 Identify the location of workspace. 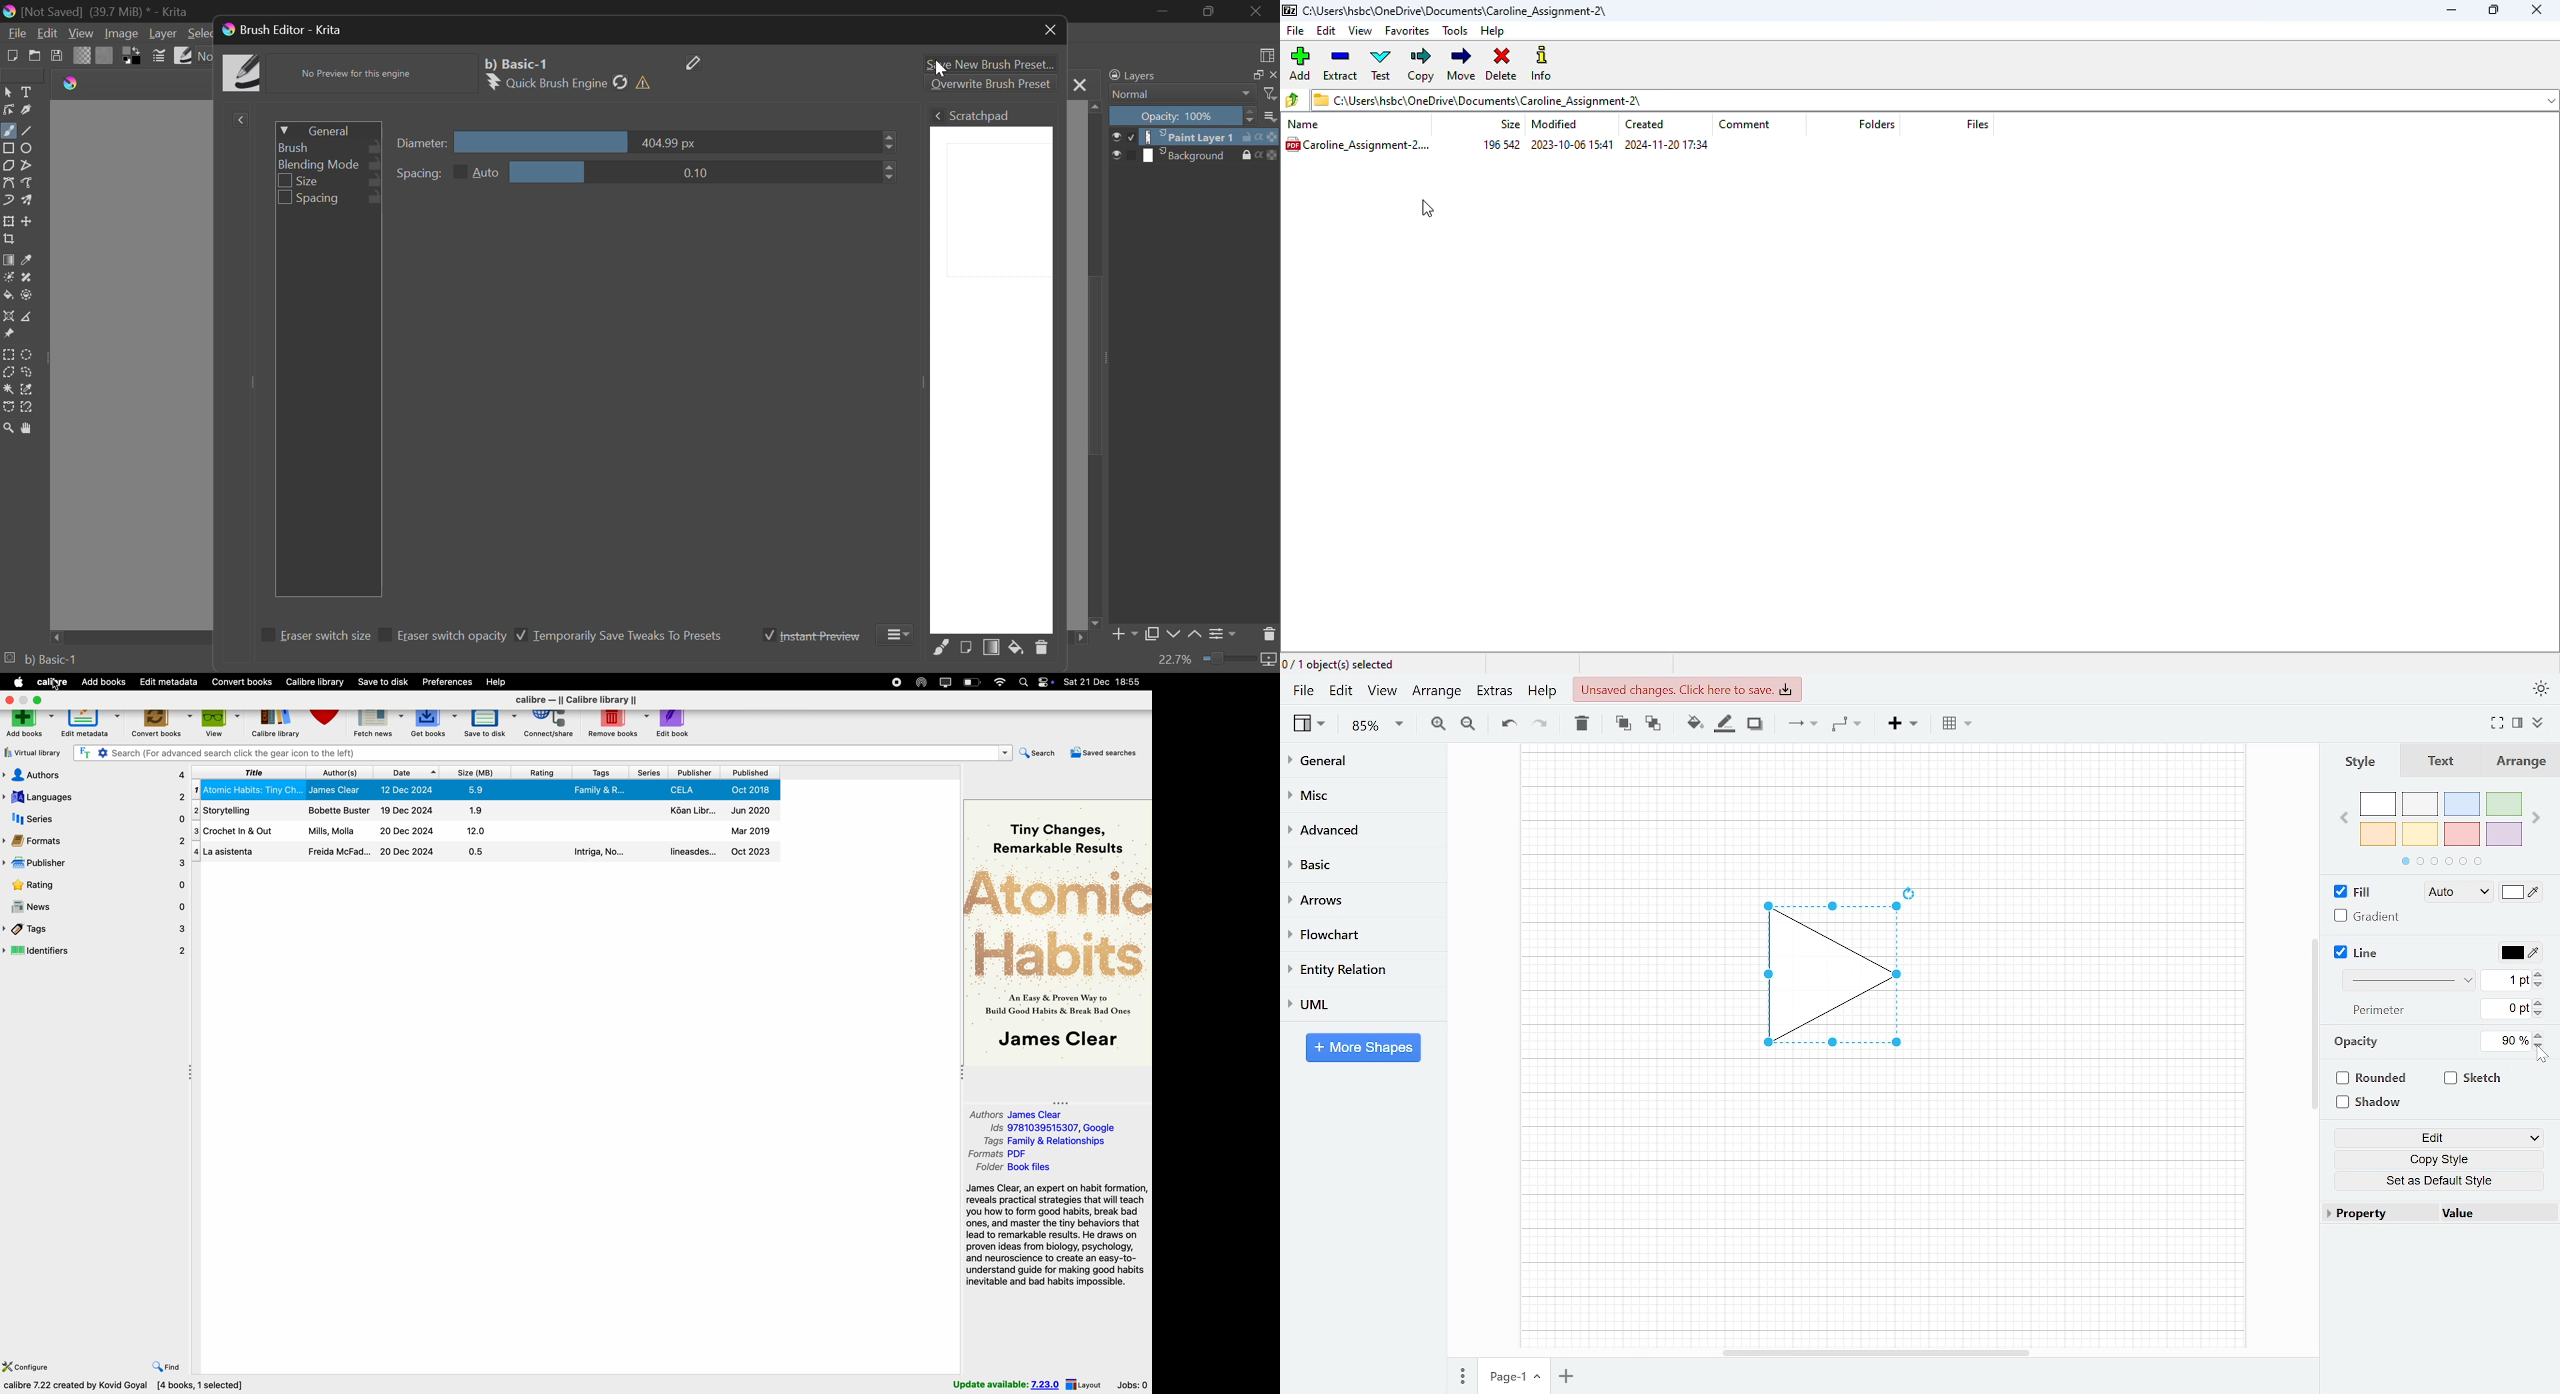
(1623, 976).